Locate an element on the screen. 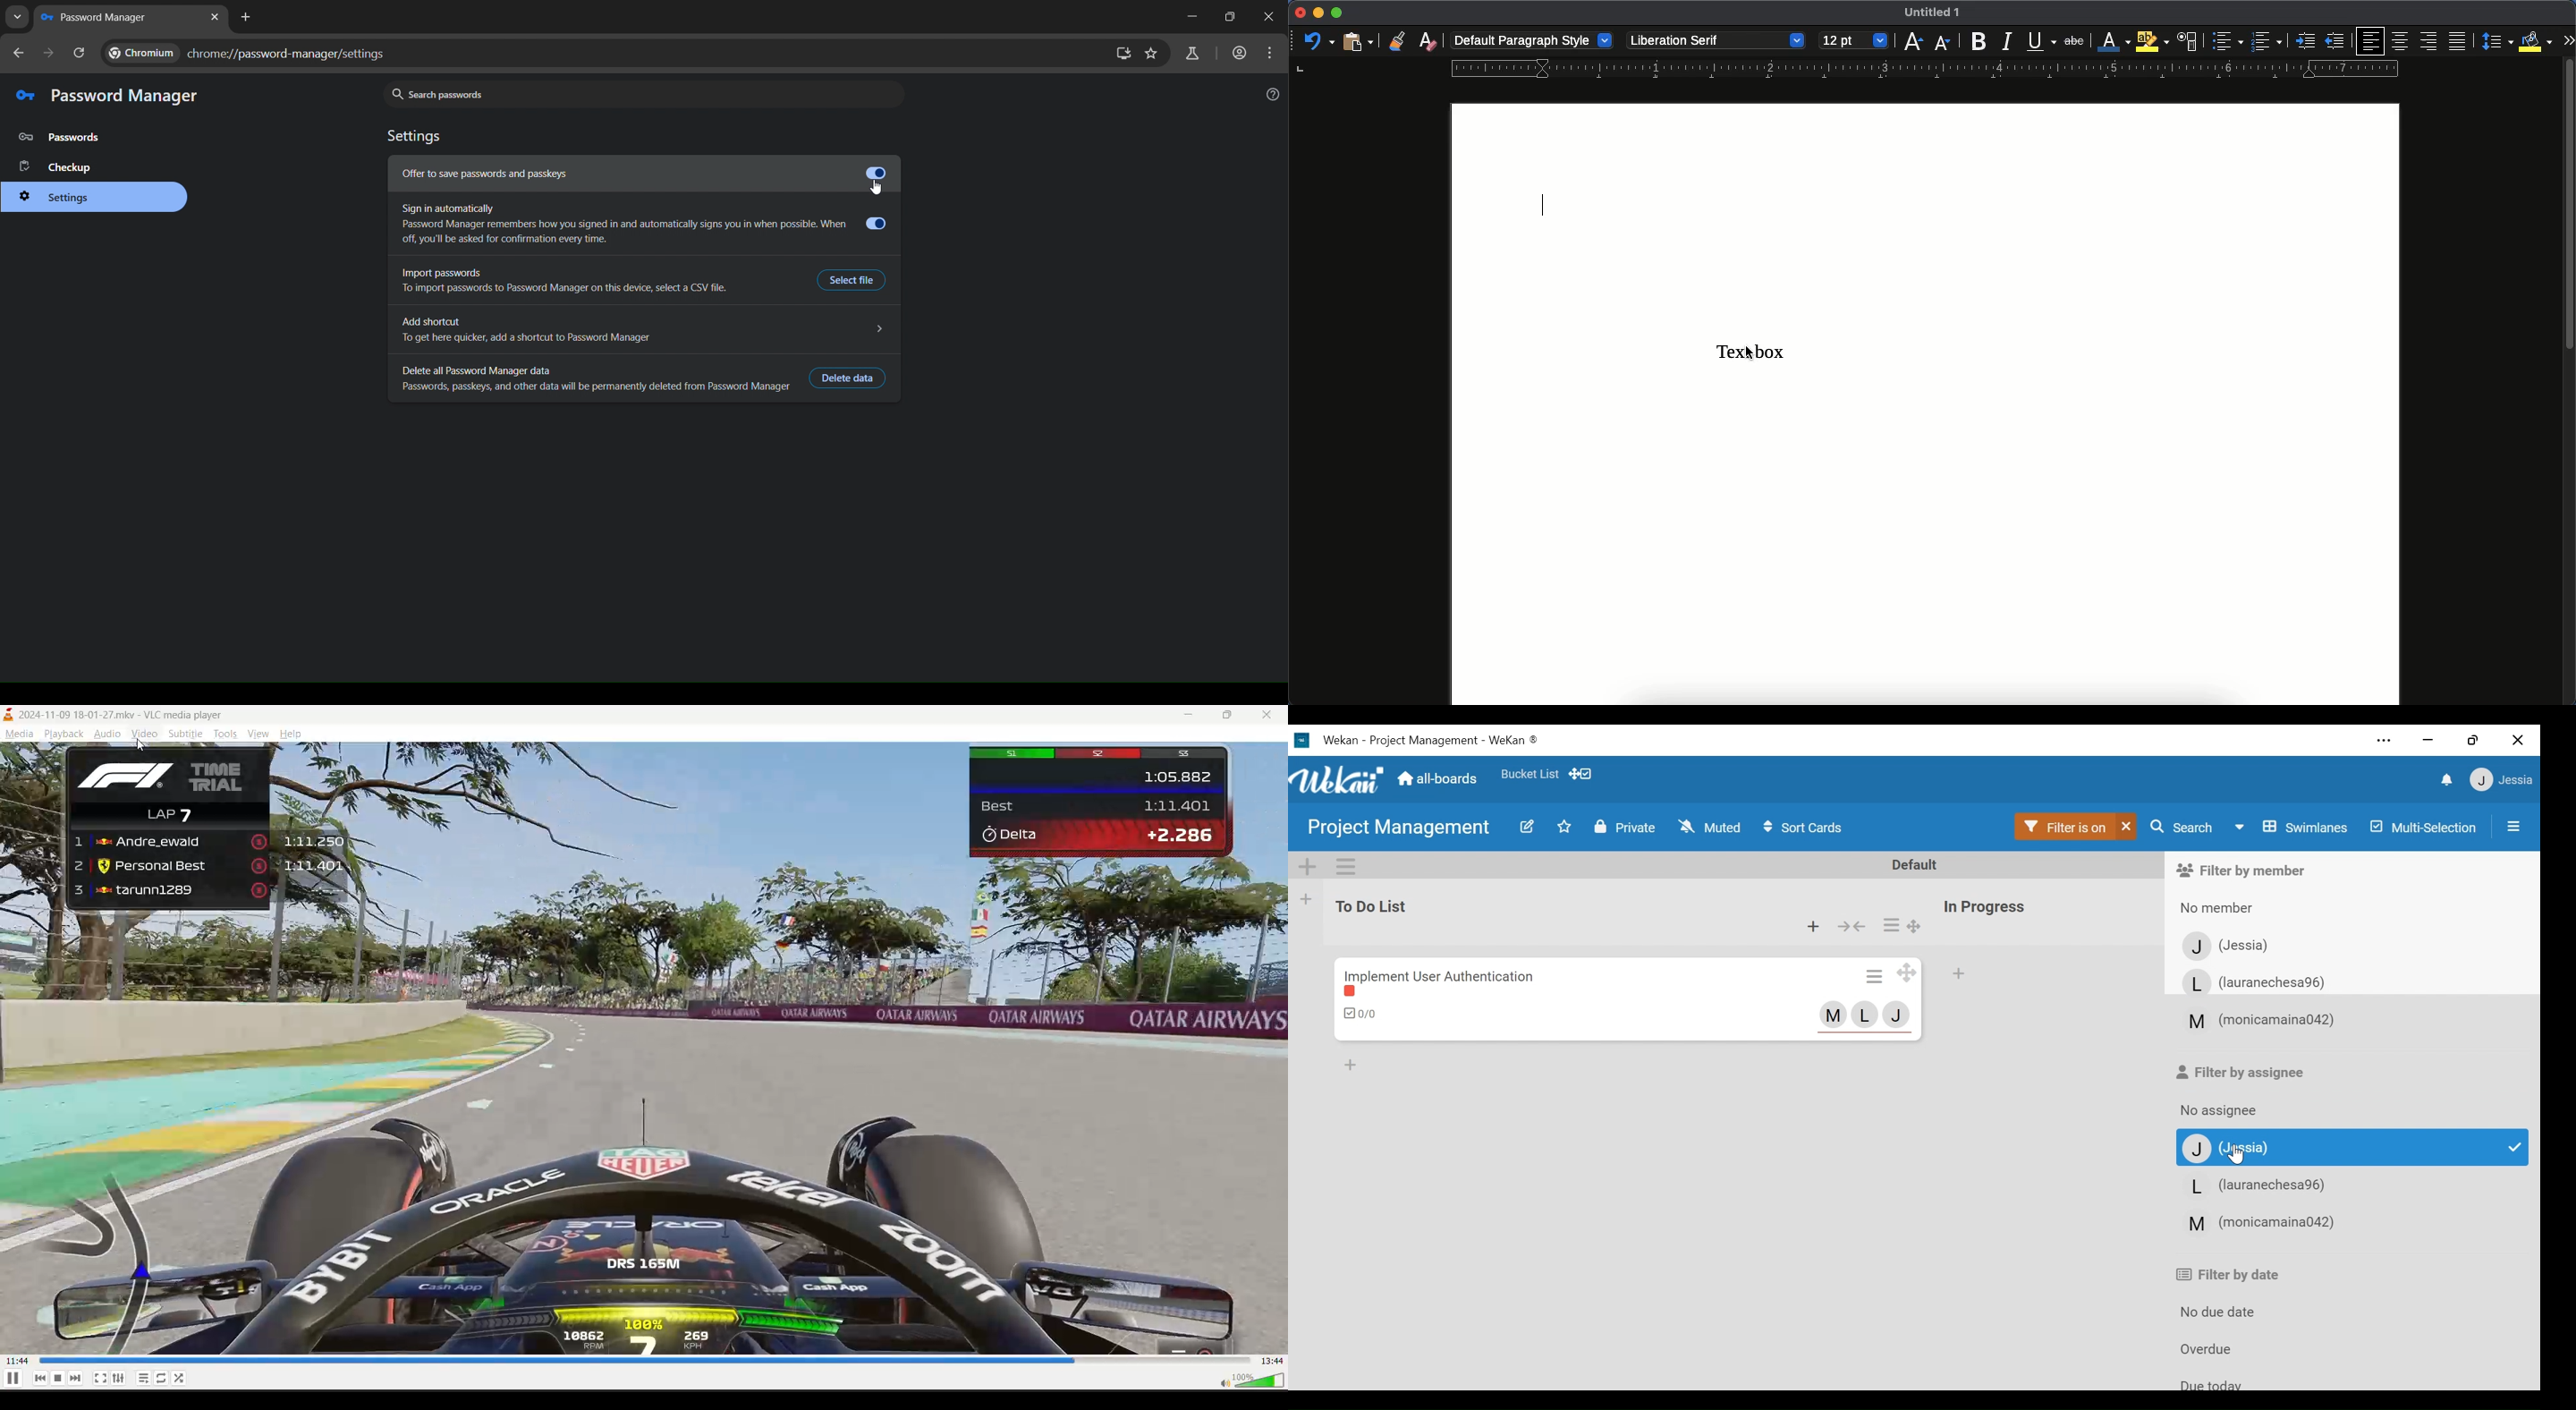 This screenshot has height=1428, width=2576. reload page is located at coordinates (81, 54).